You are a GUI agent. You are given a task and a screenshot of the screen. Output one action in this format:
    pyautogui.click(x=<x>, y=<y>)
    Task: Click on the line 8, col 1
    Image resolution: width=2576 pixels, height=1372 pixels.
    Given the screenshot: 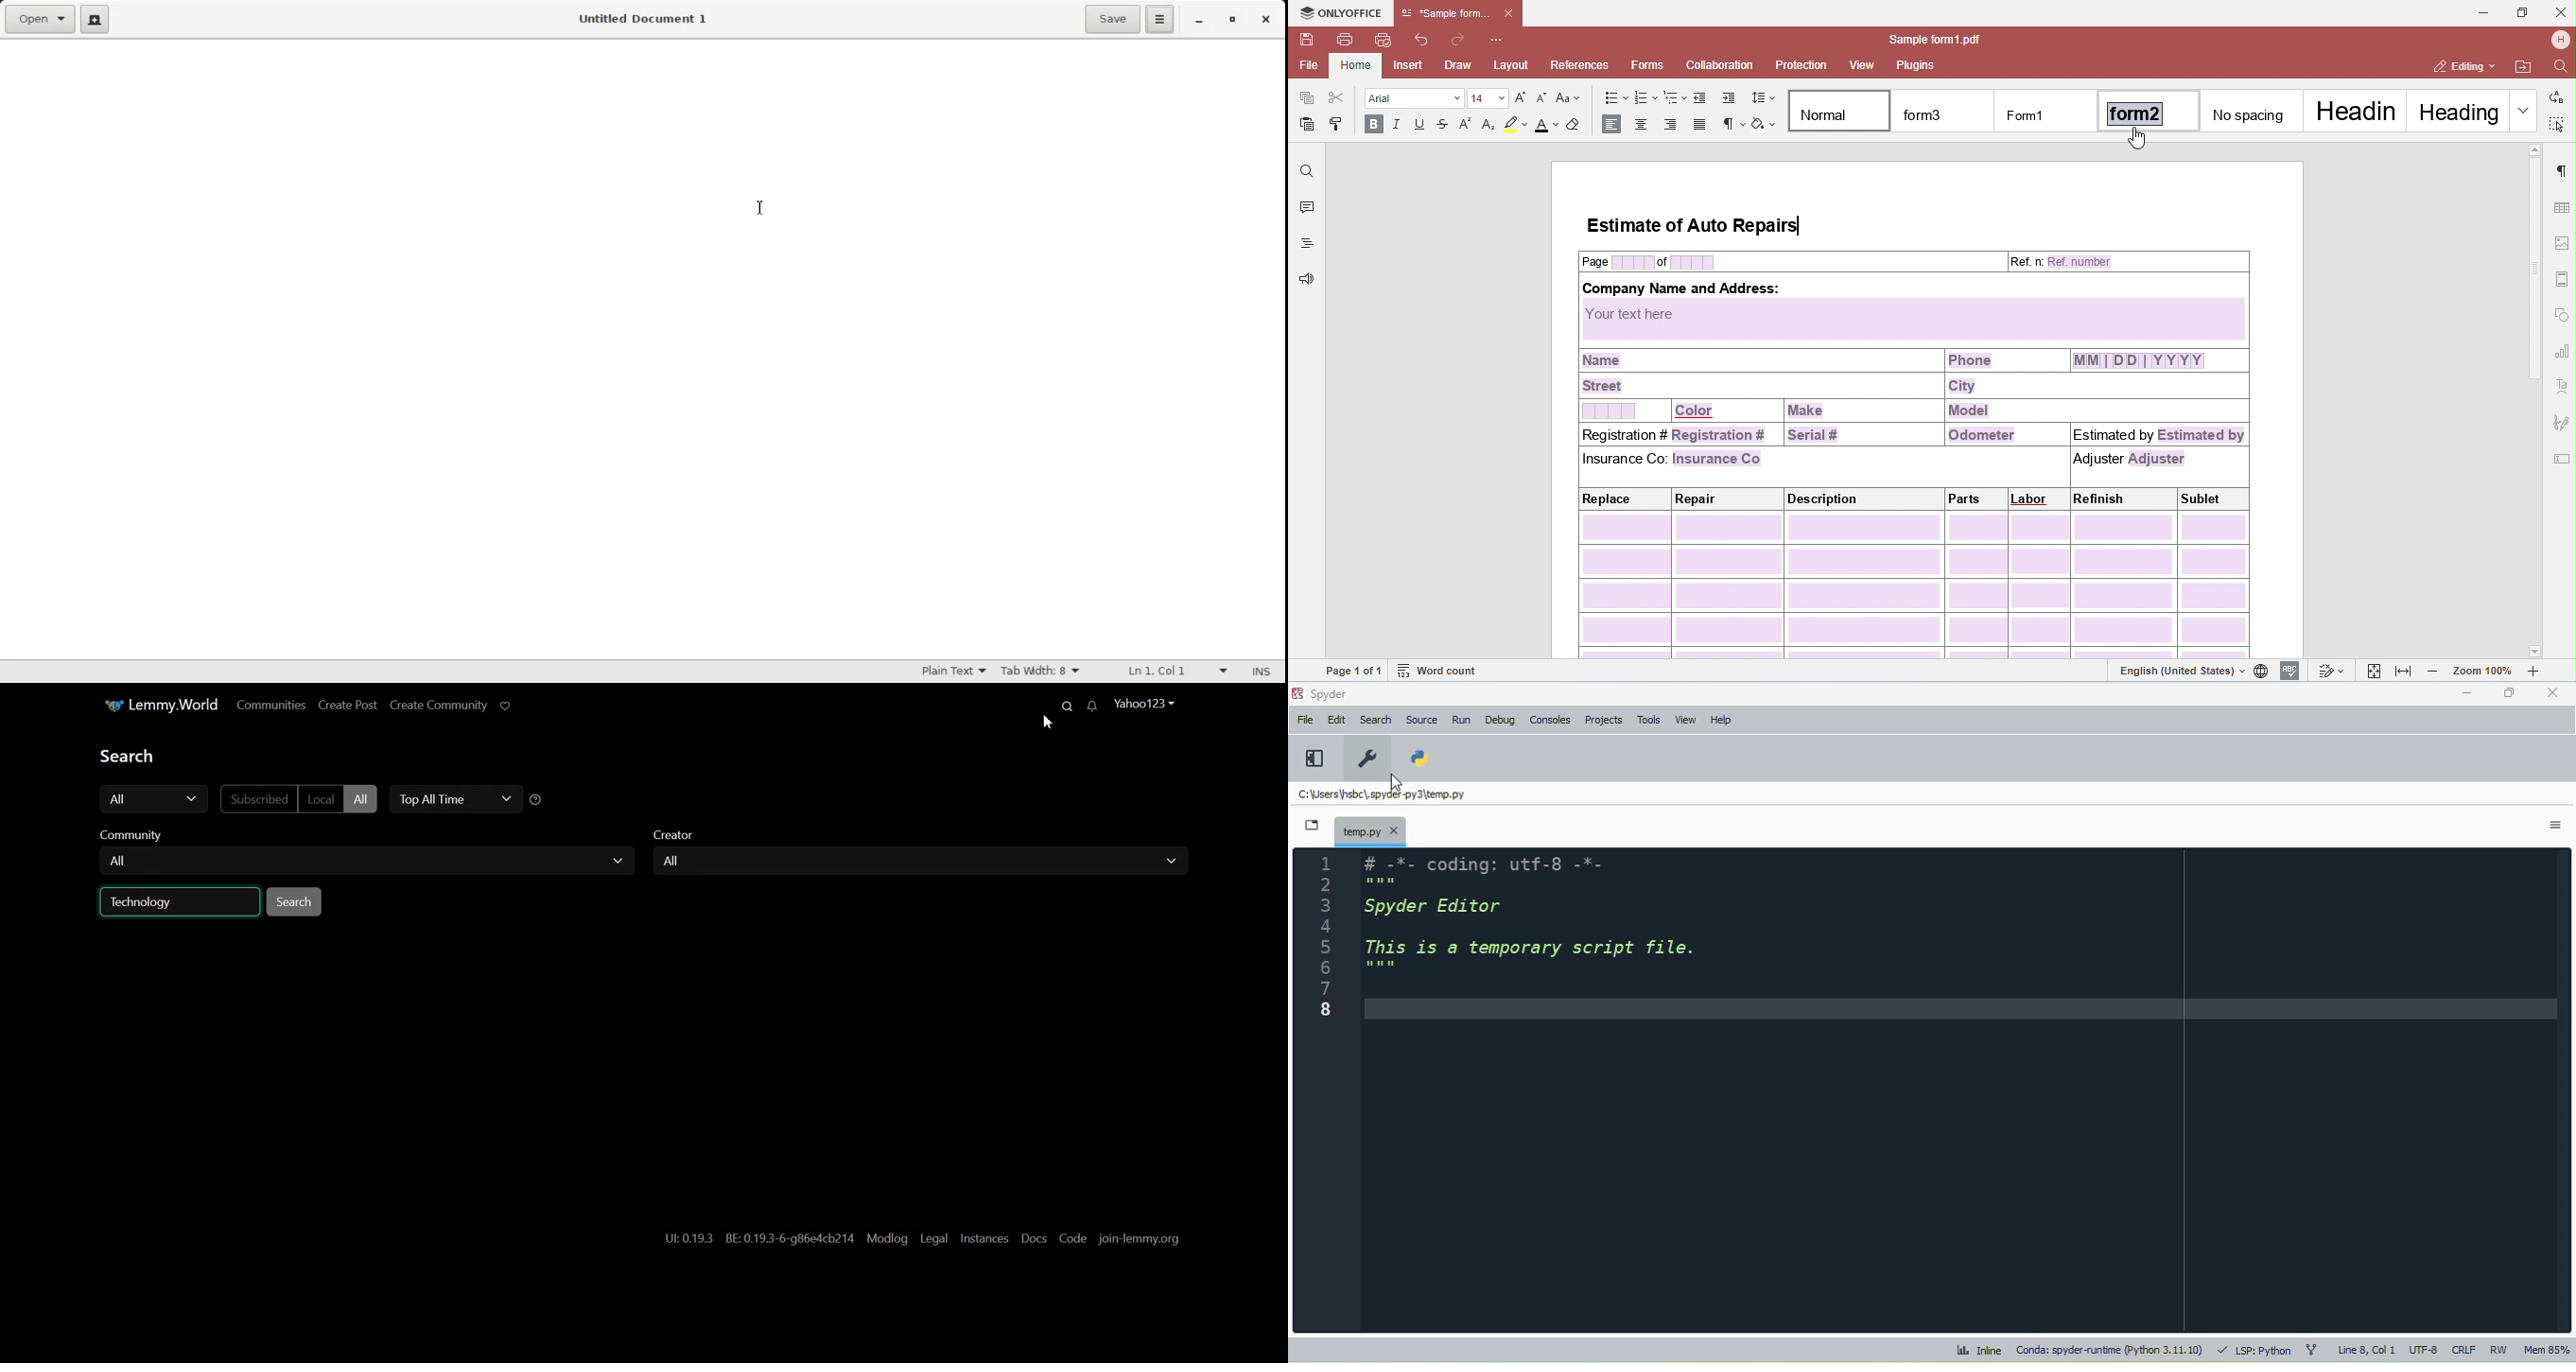 What is the action you would take?
    pyautogui.click(x=2367, y=1350)
    